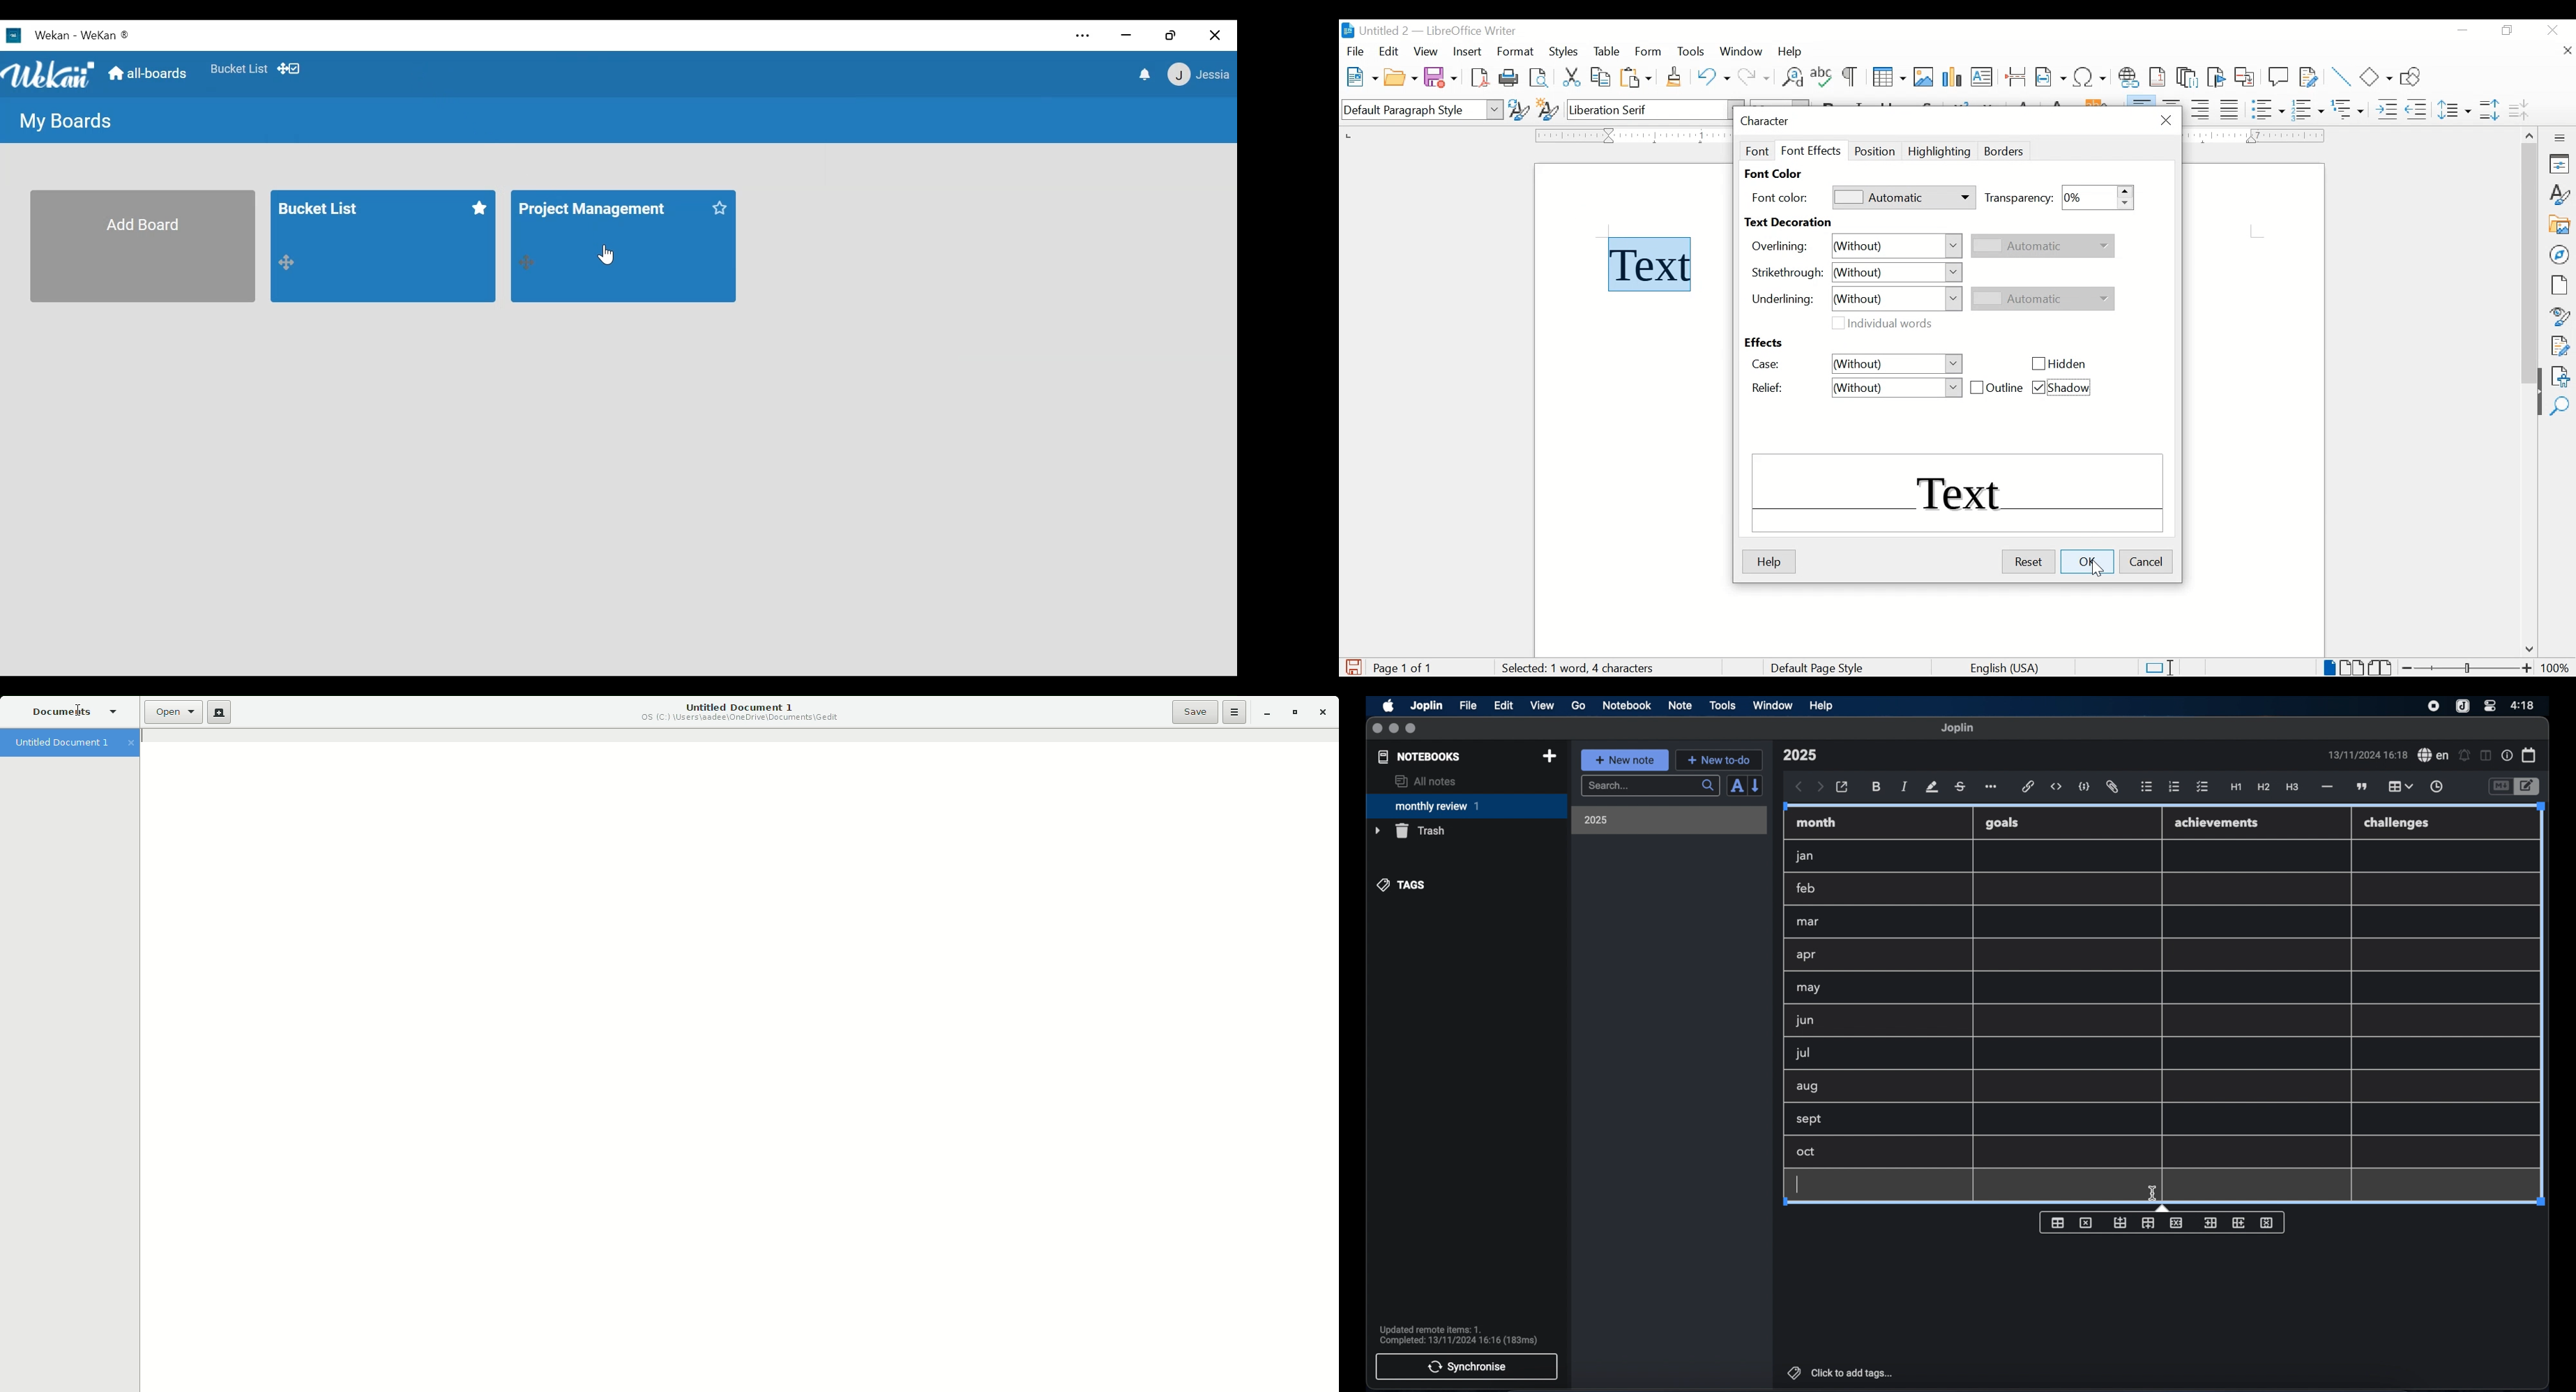 The image size is (2576, 1400). I want to click on without dropdown menu, so click(1897, 298).